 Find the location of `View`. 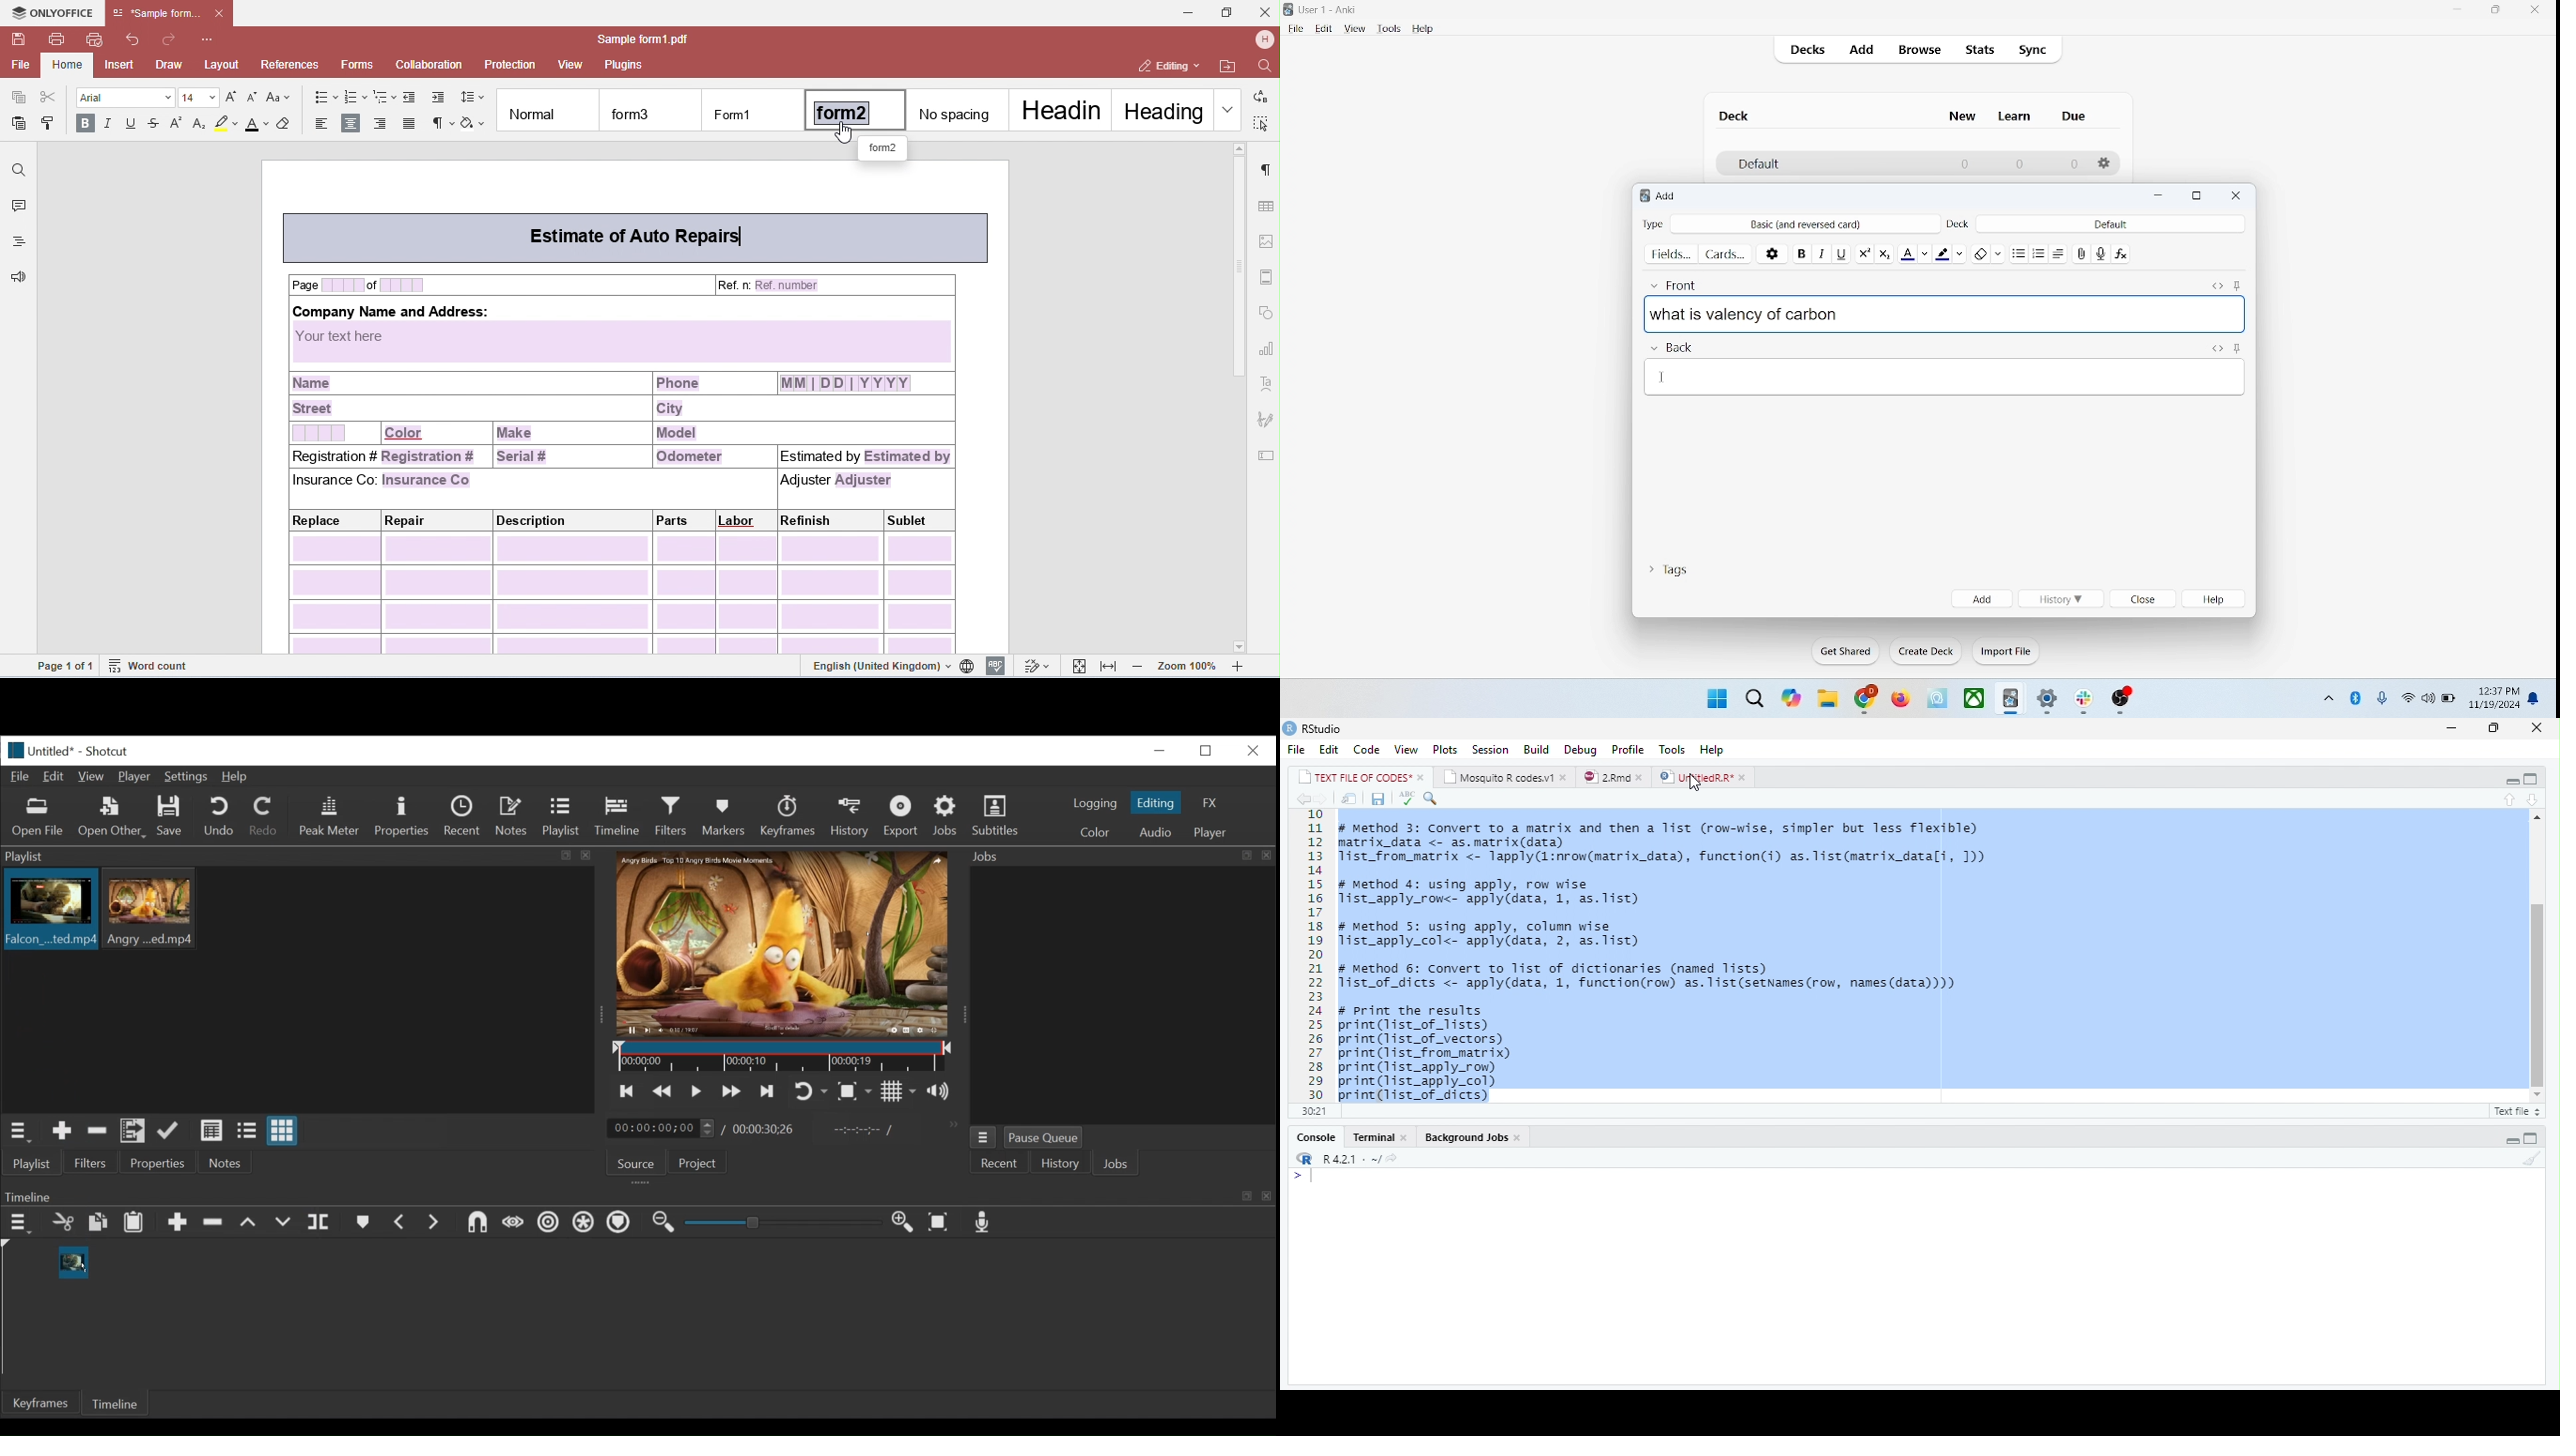

View is located at coordinates (1407, 748).